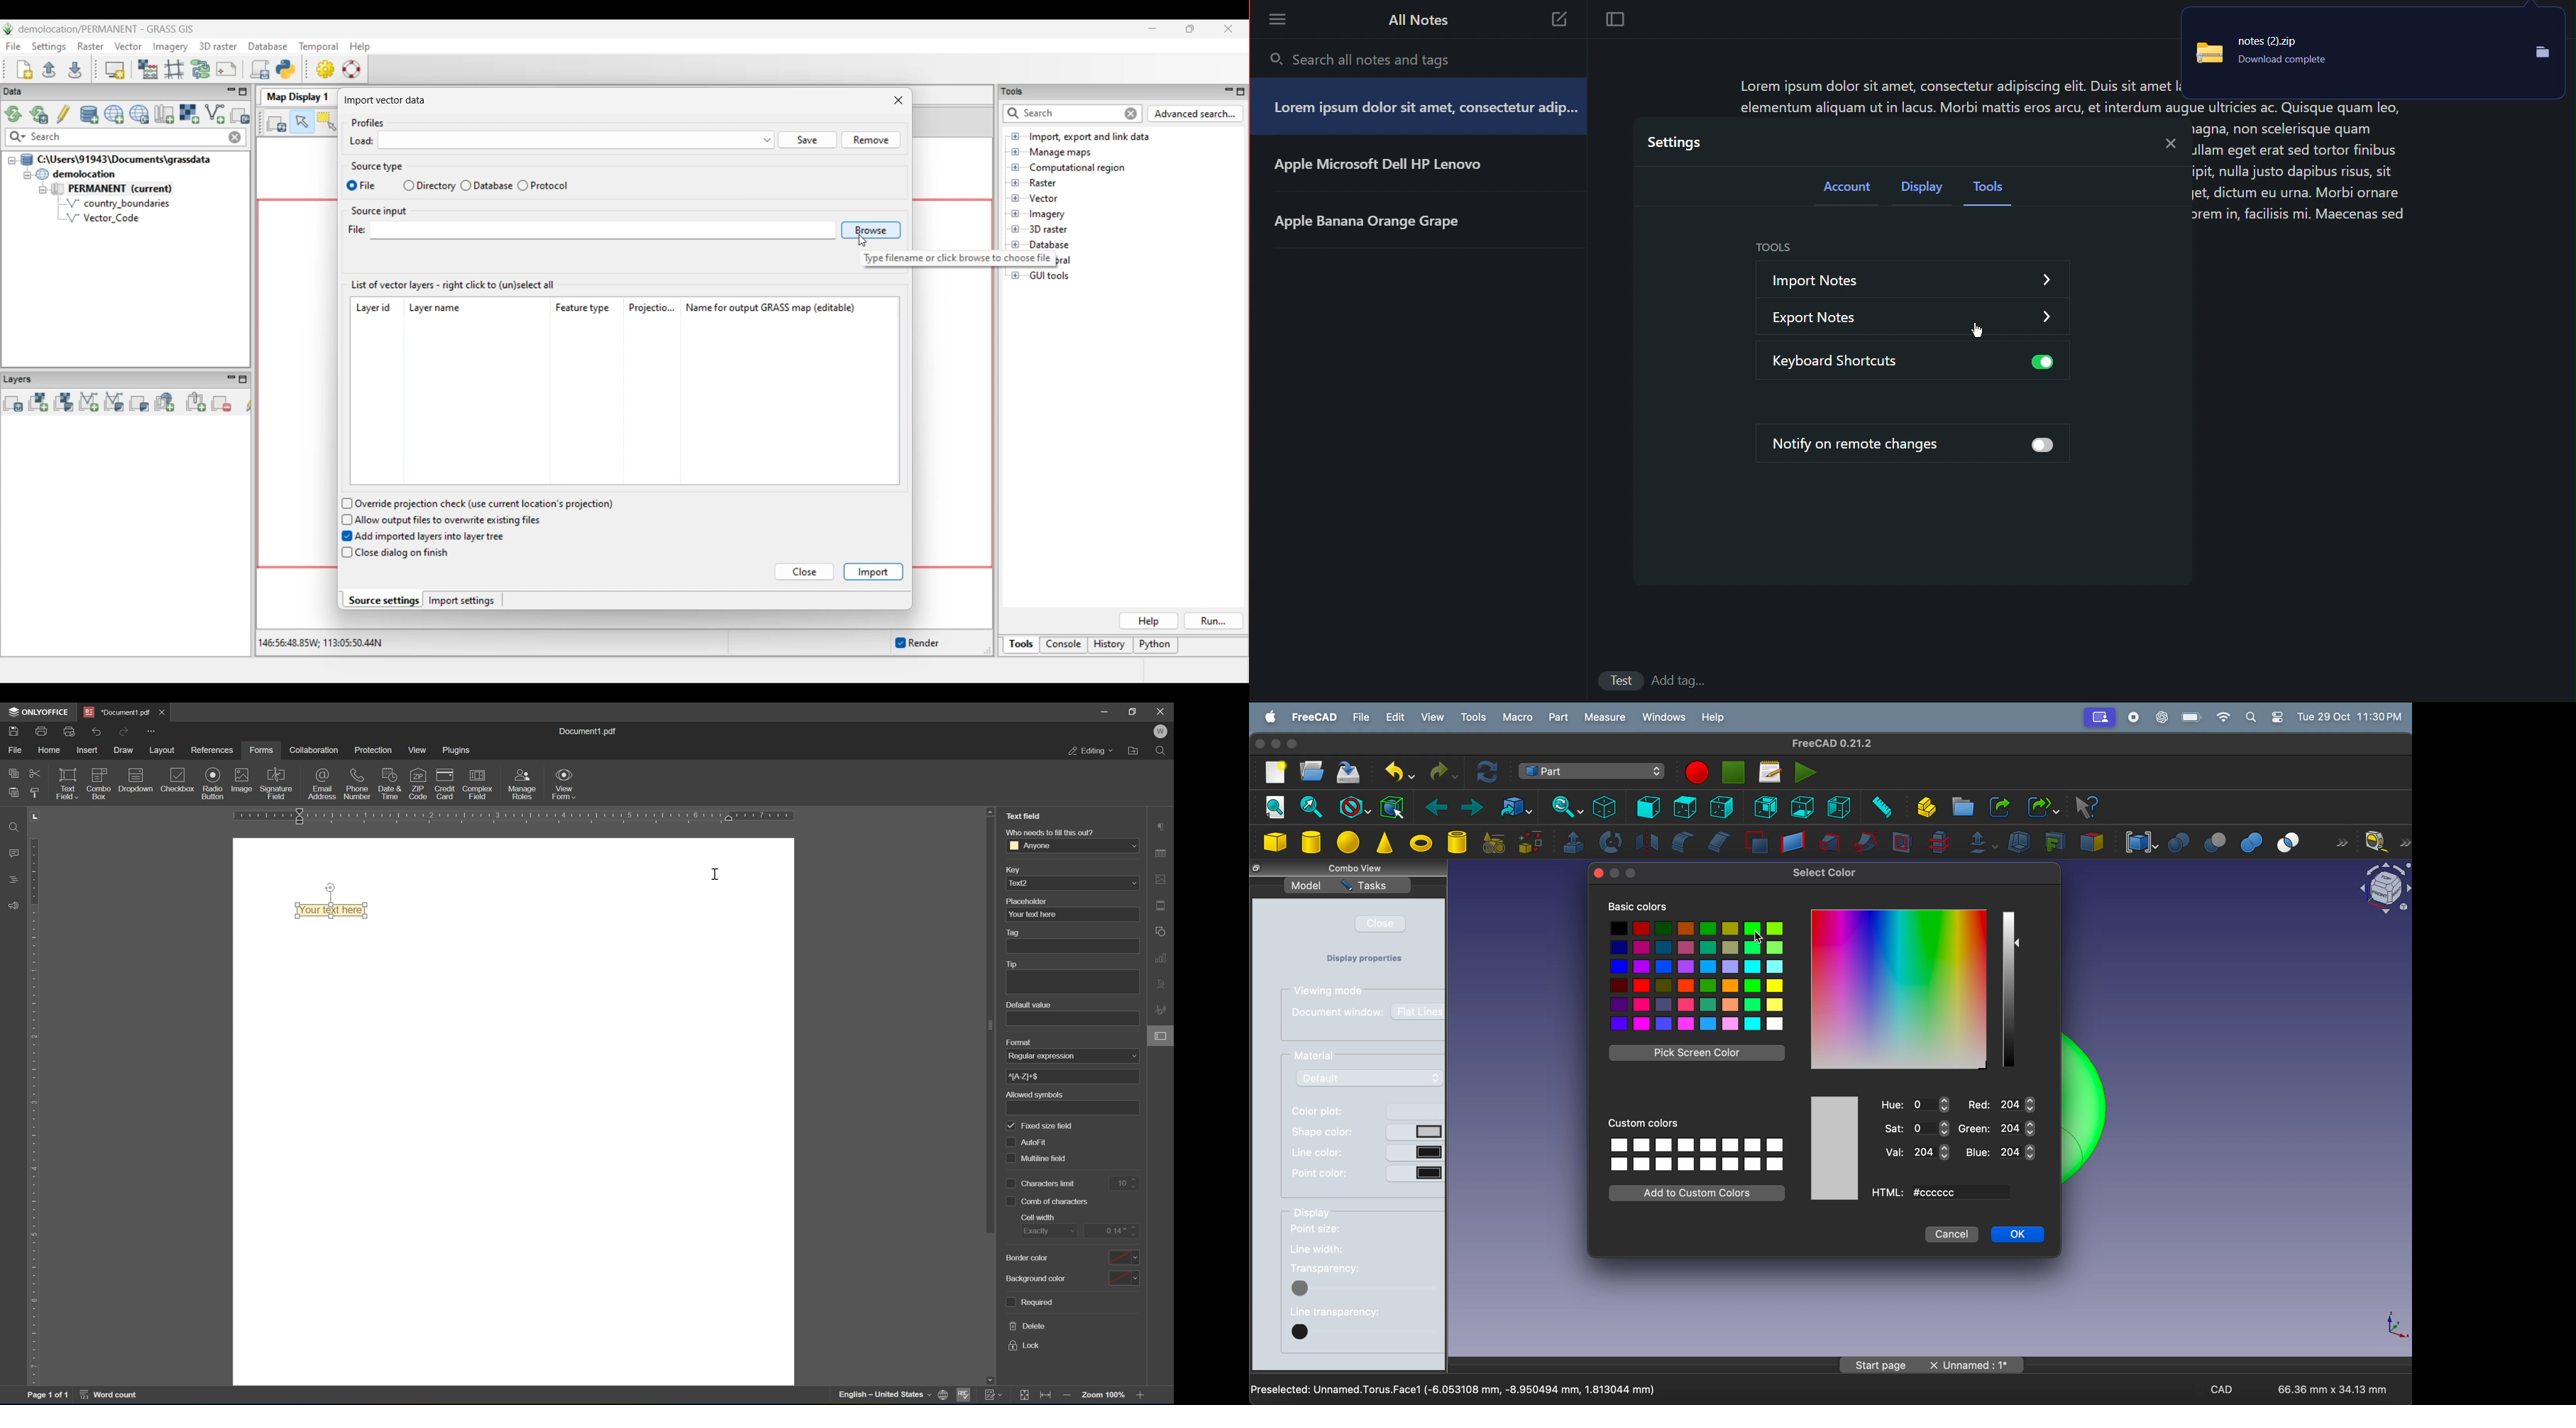 This screenshot has height=1428, width=2576. Describe the element at coordinates (1861, 314) in the screenshot. I see `Export Notes` at that location.